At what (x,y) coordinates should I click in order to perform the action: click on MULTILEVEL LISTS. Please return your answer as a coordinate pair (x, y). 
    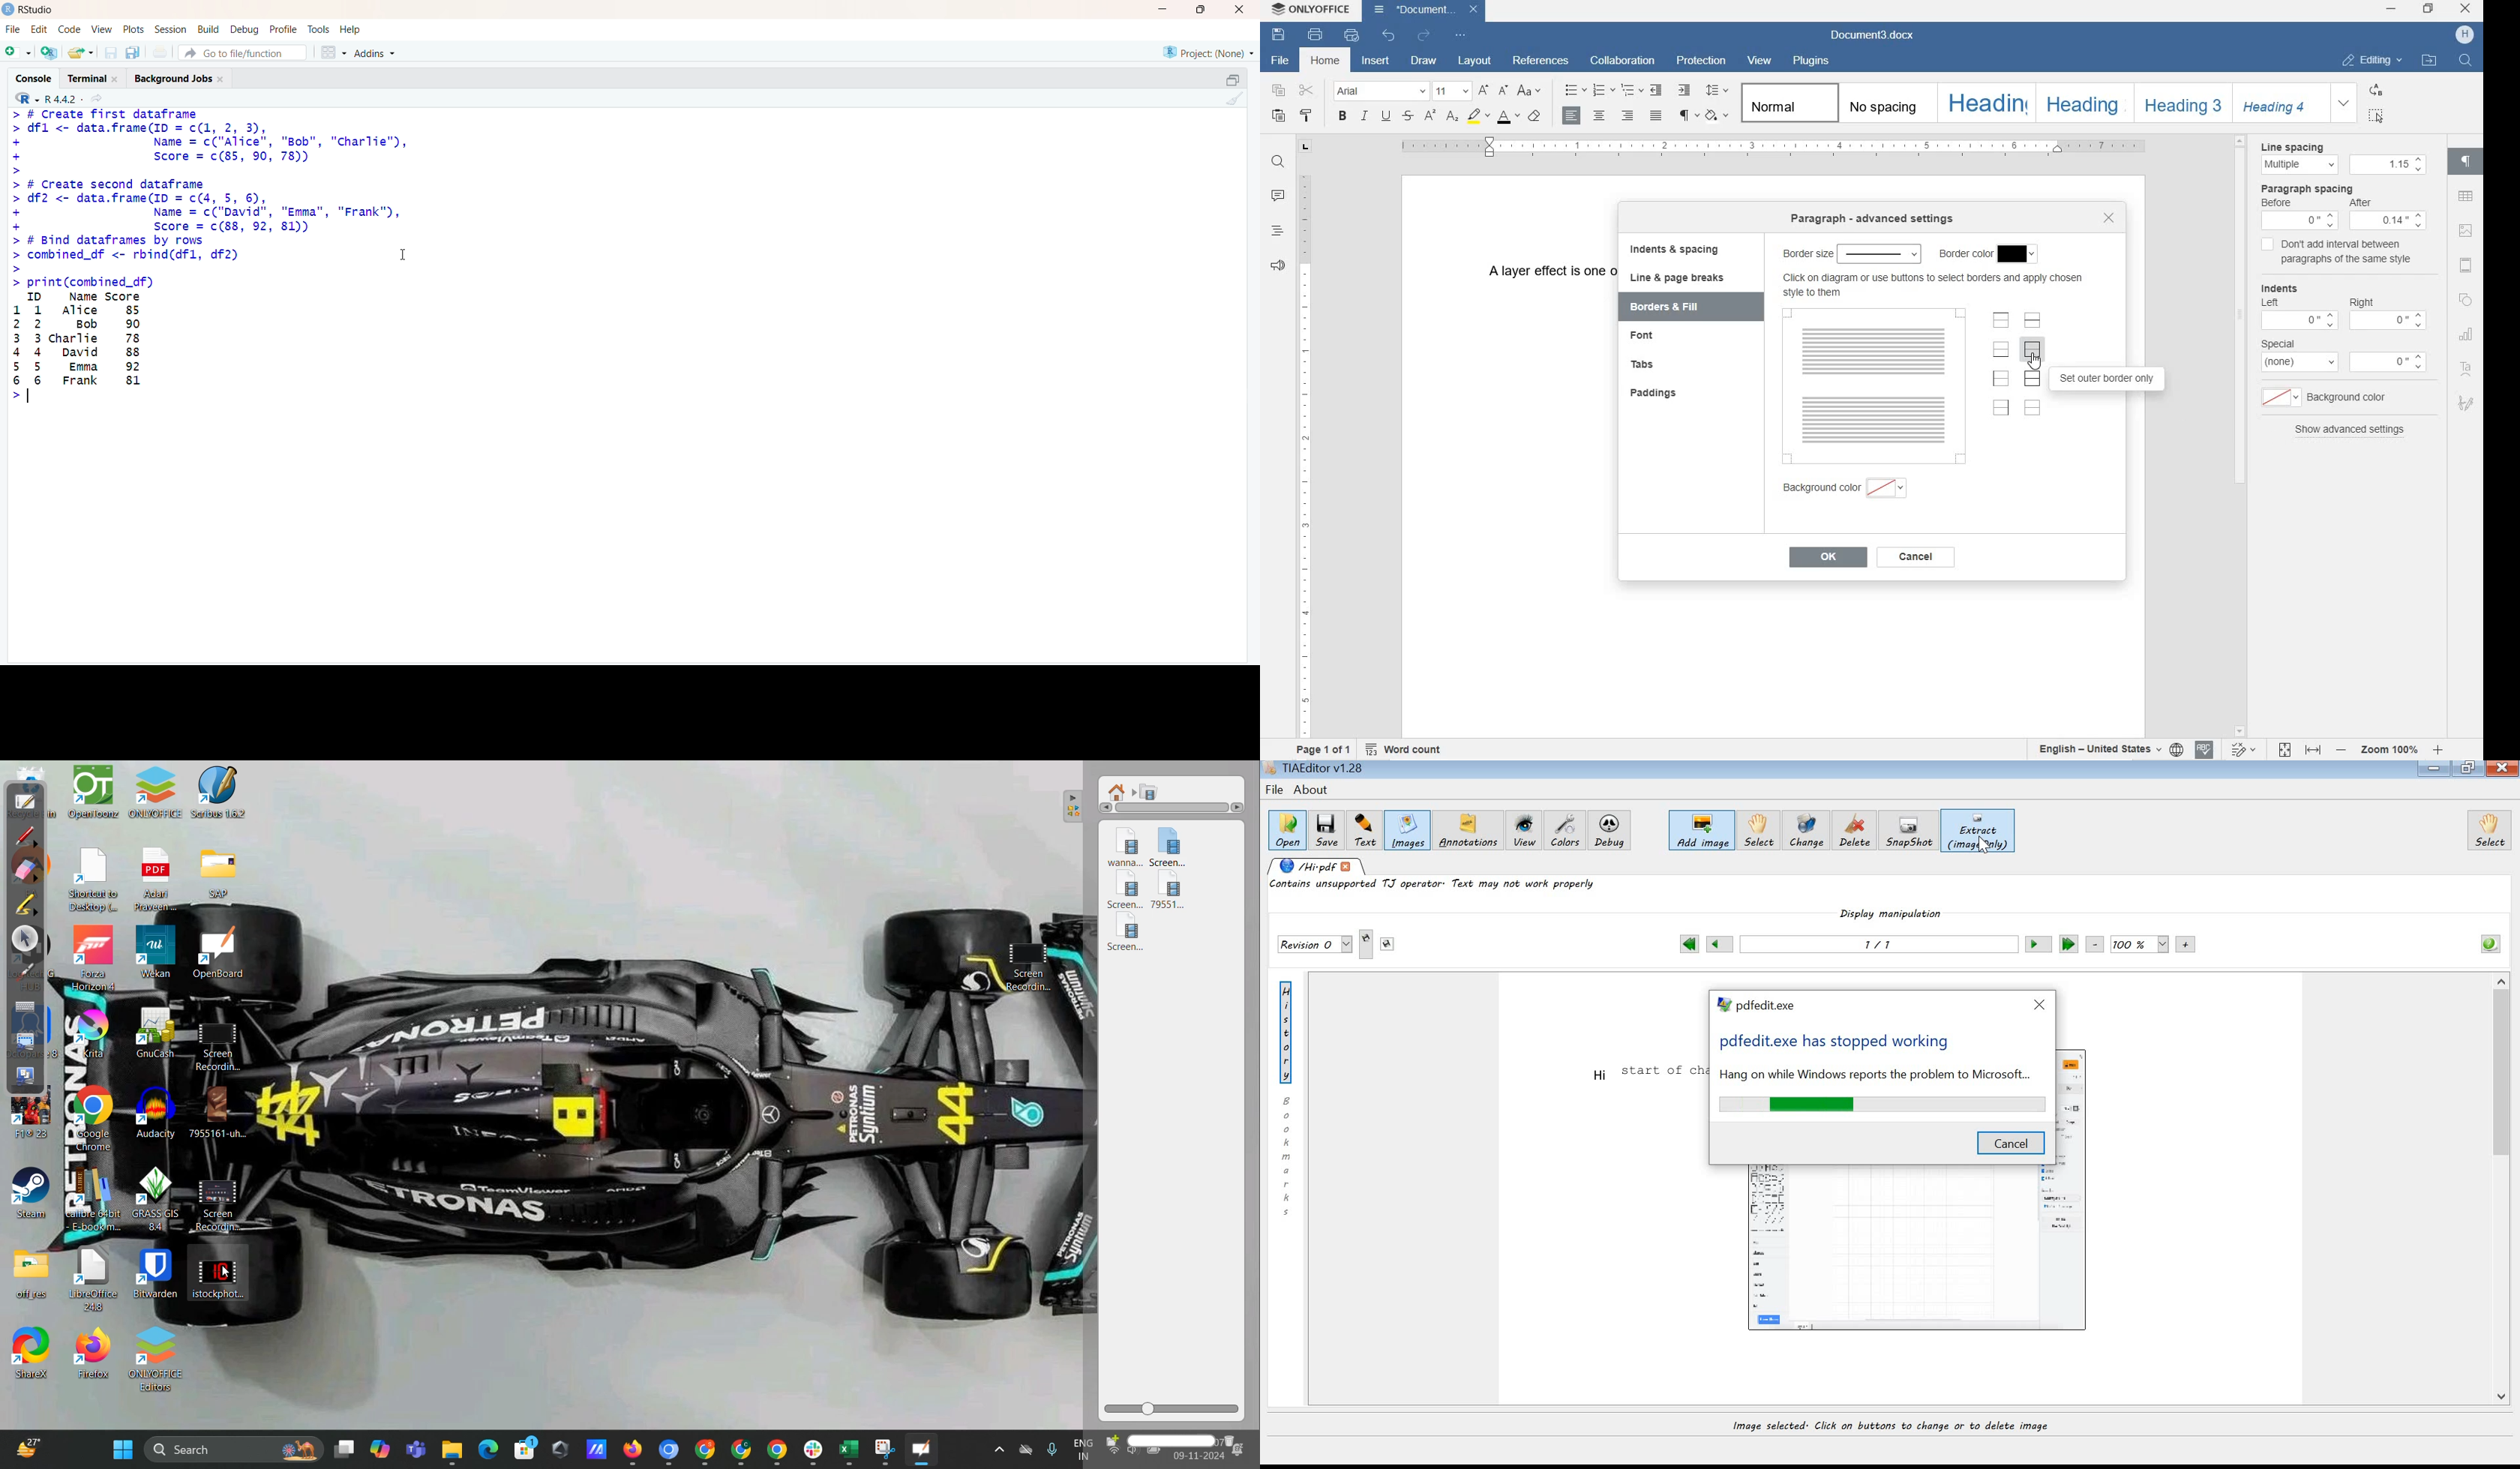
    Looking at the image, I should click on (1632, 90).